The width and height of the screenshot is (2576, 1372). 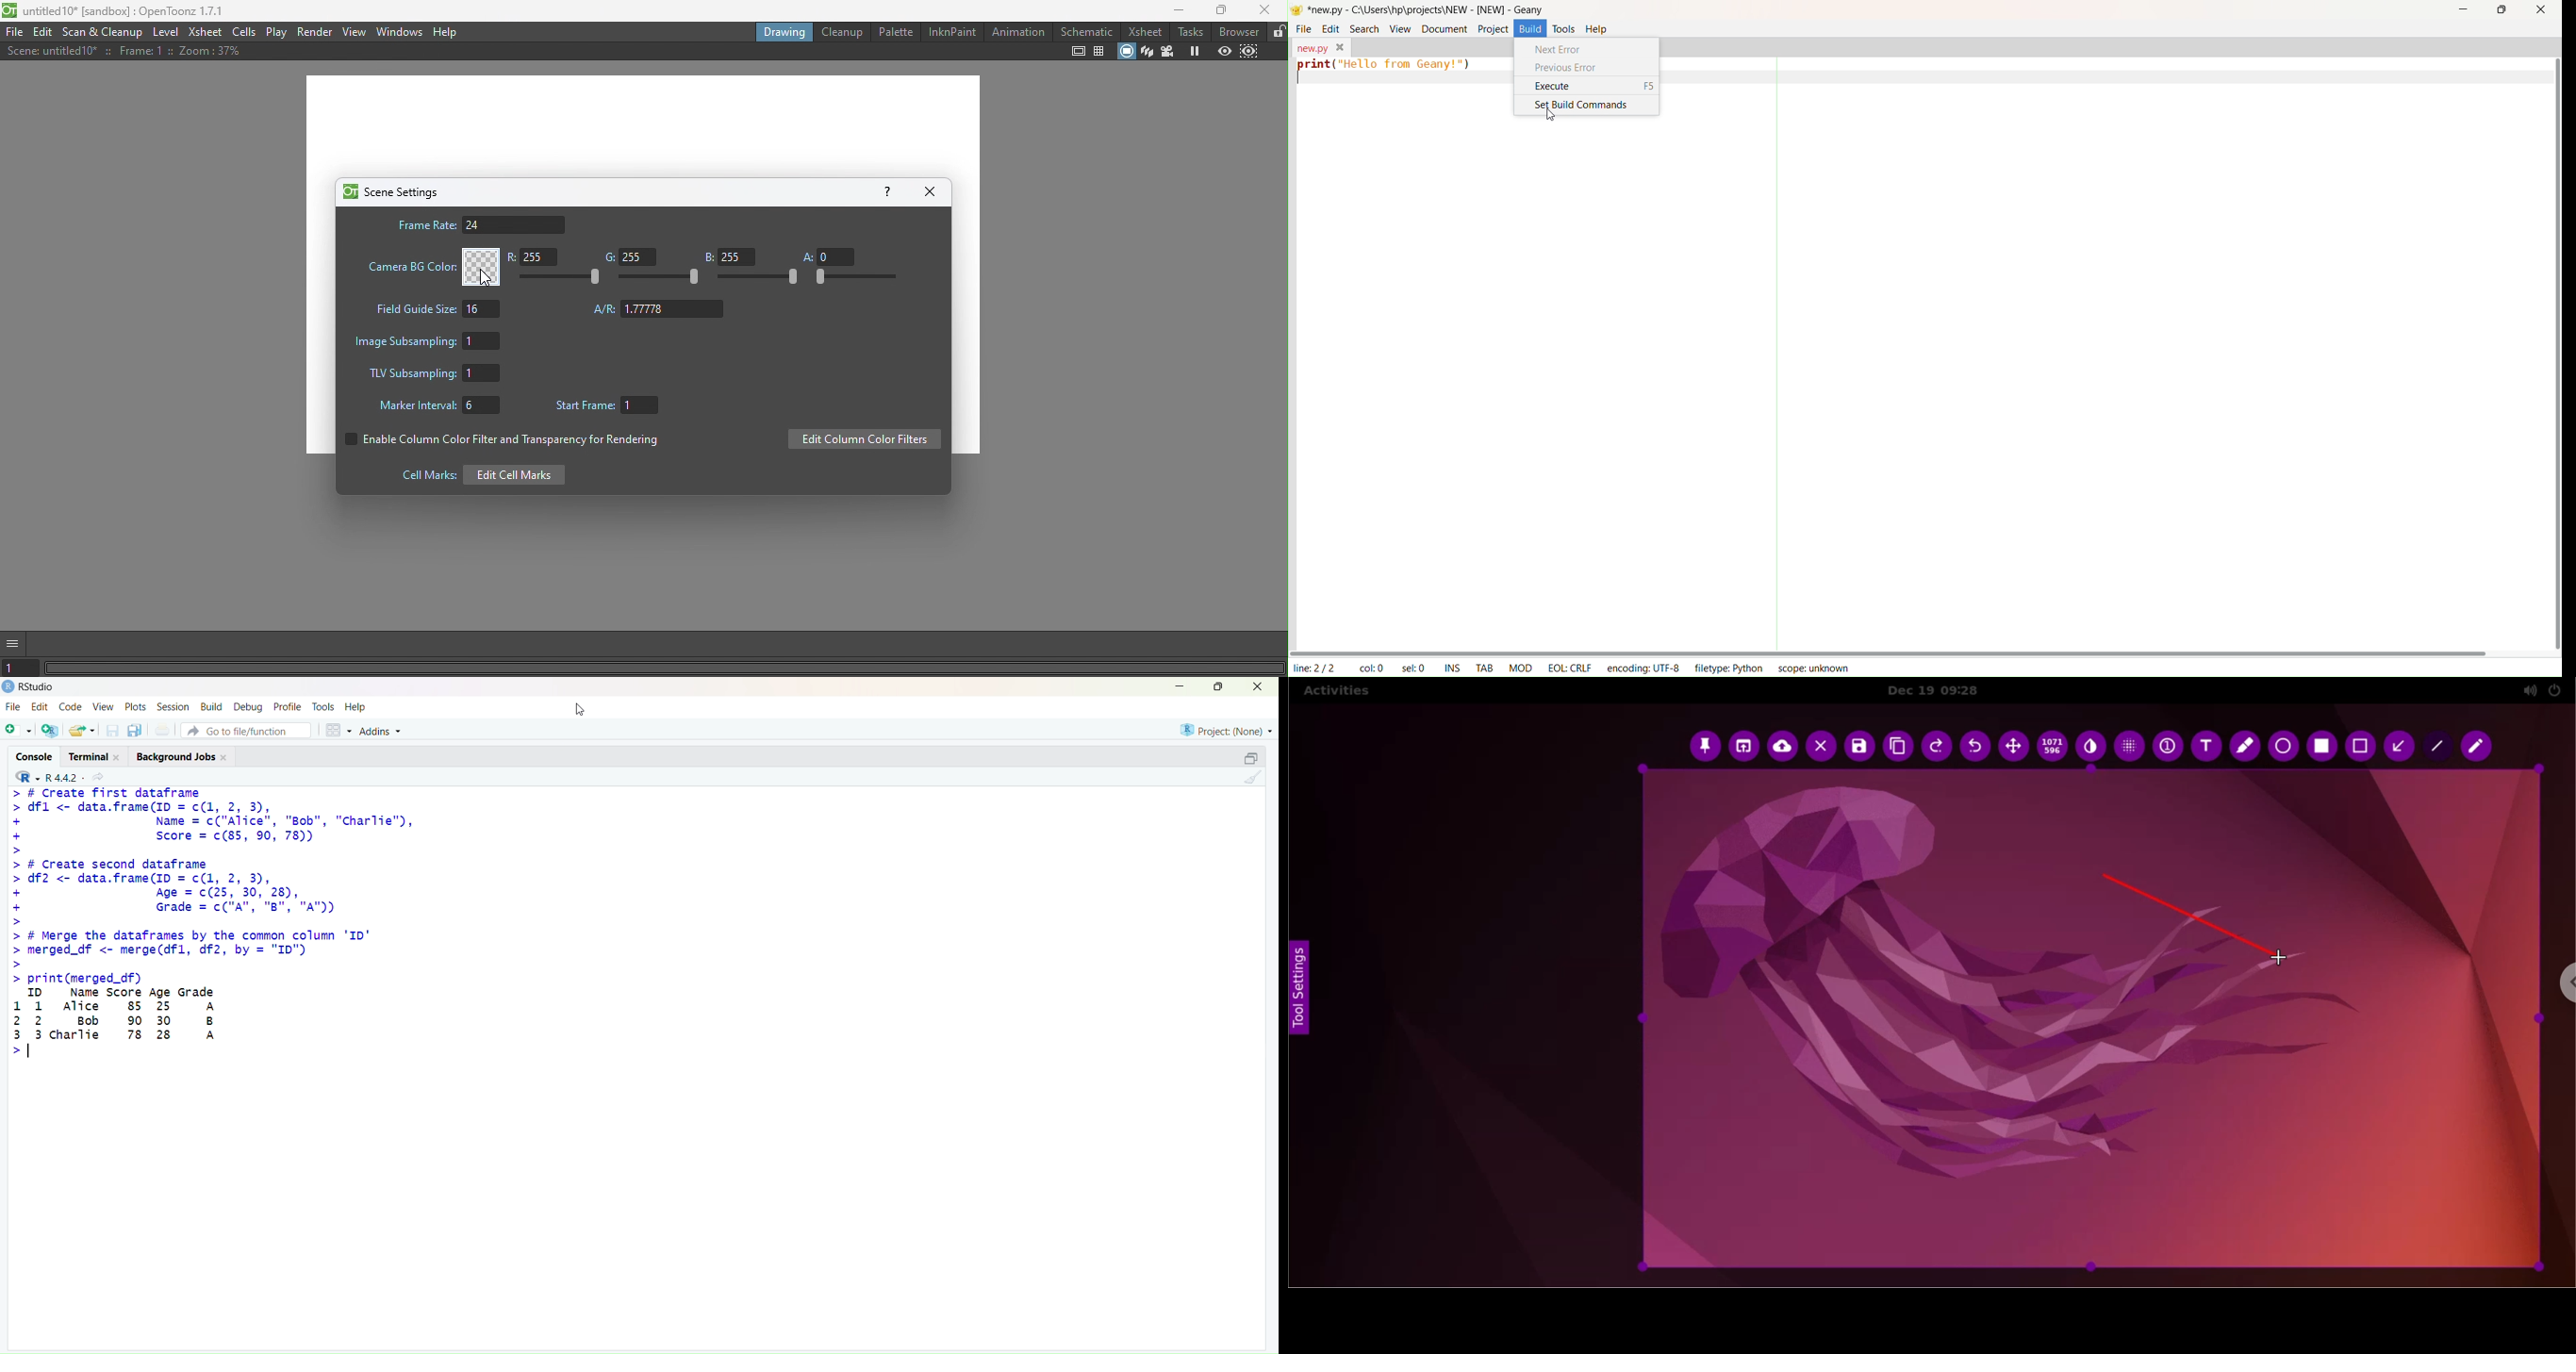 What do you see at coordinates (113, 731) in the screenshot?
I see `save current document` at bounding box center [113, 731].